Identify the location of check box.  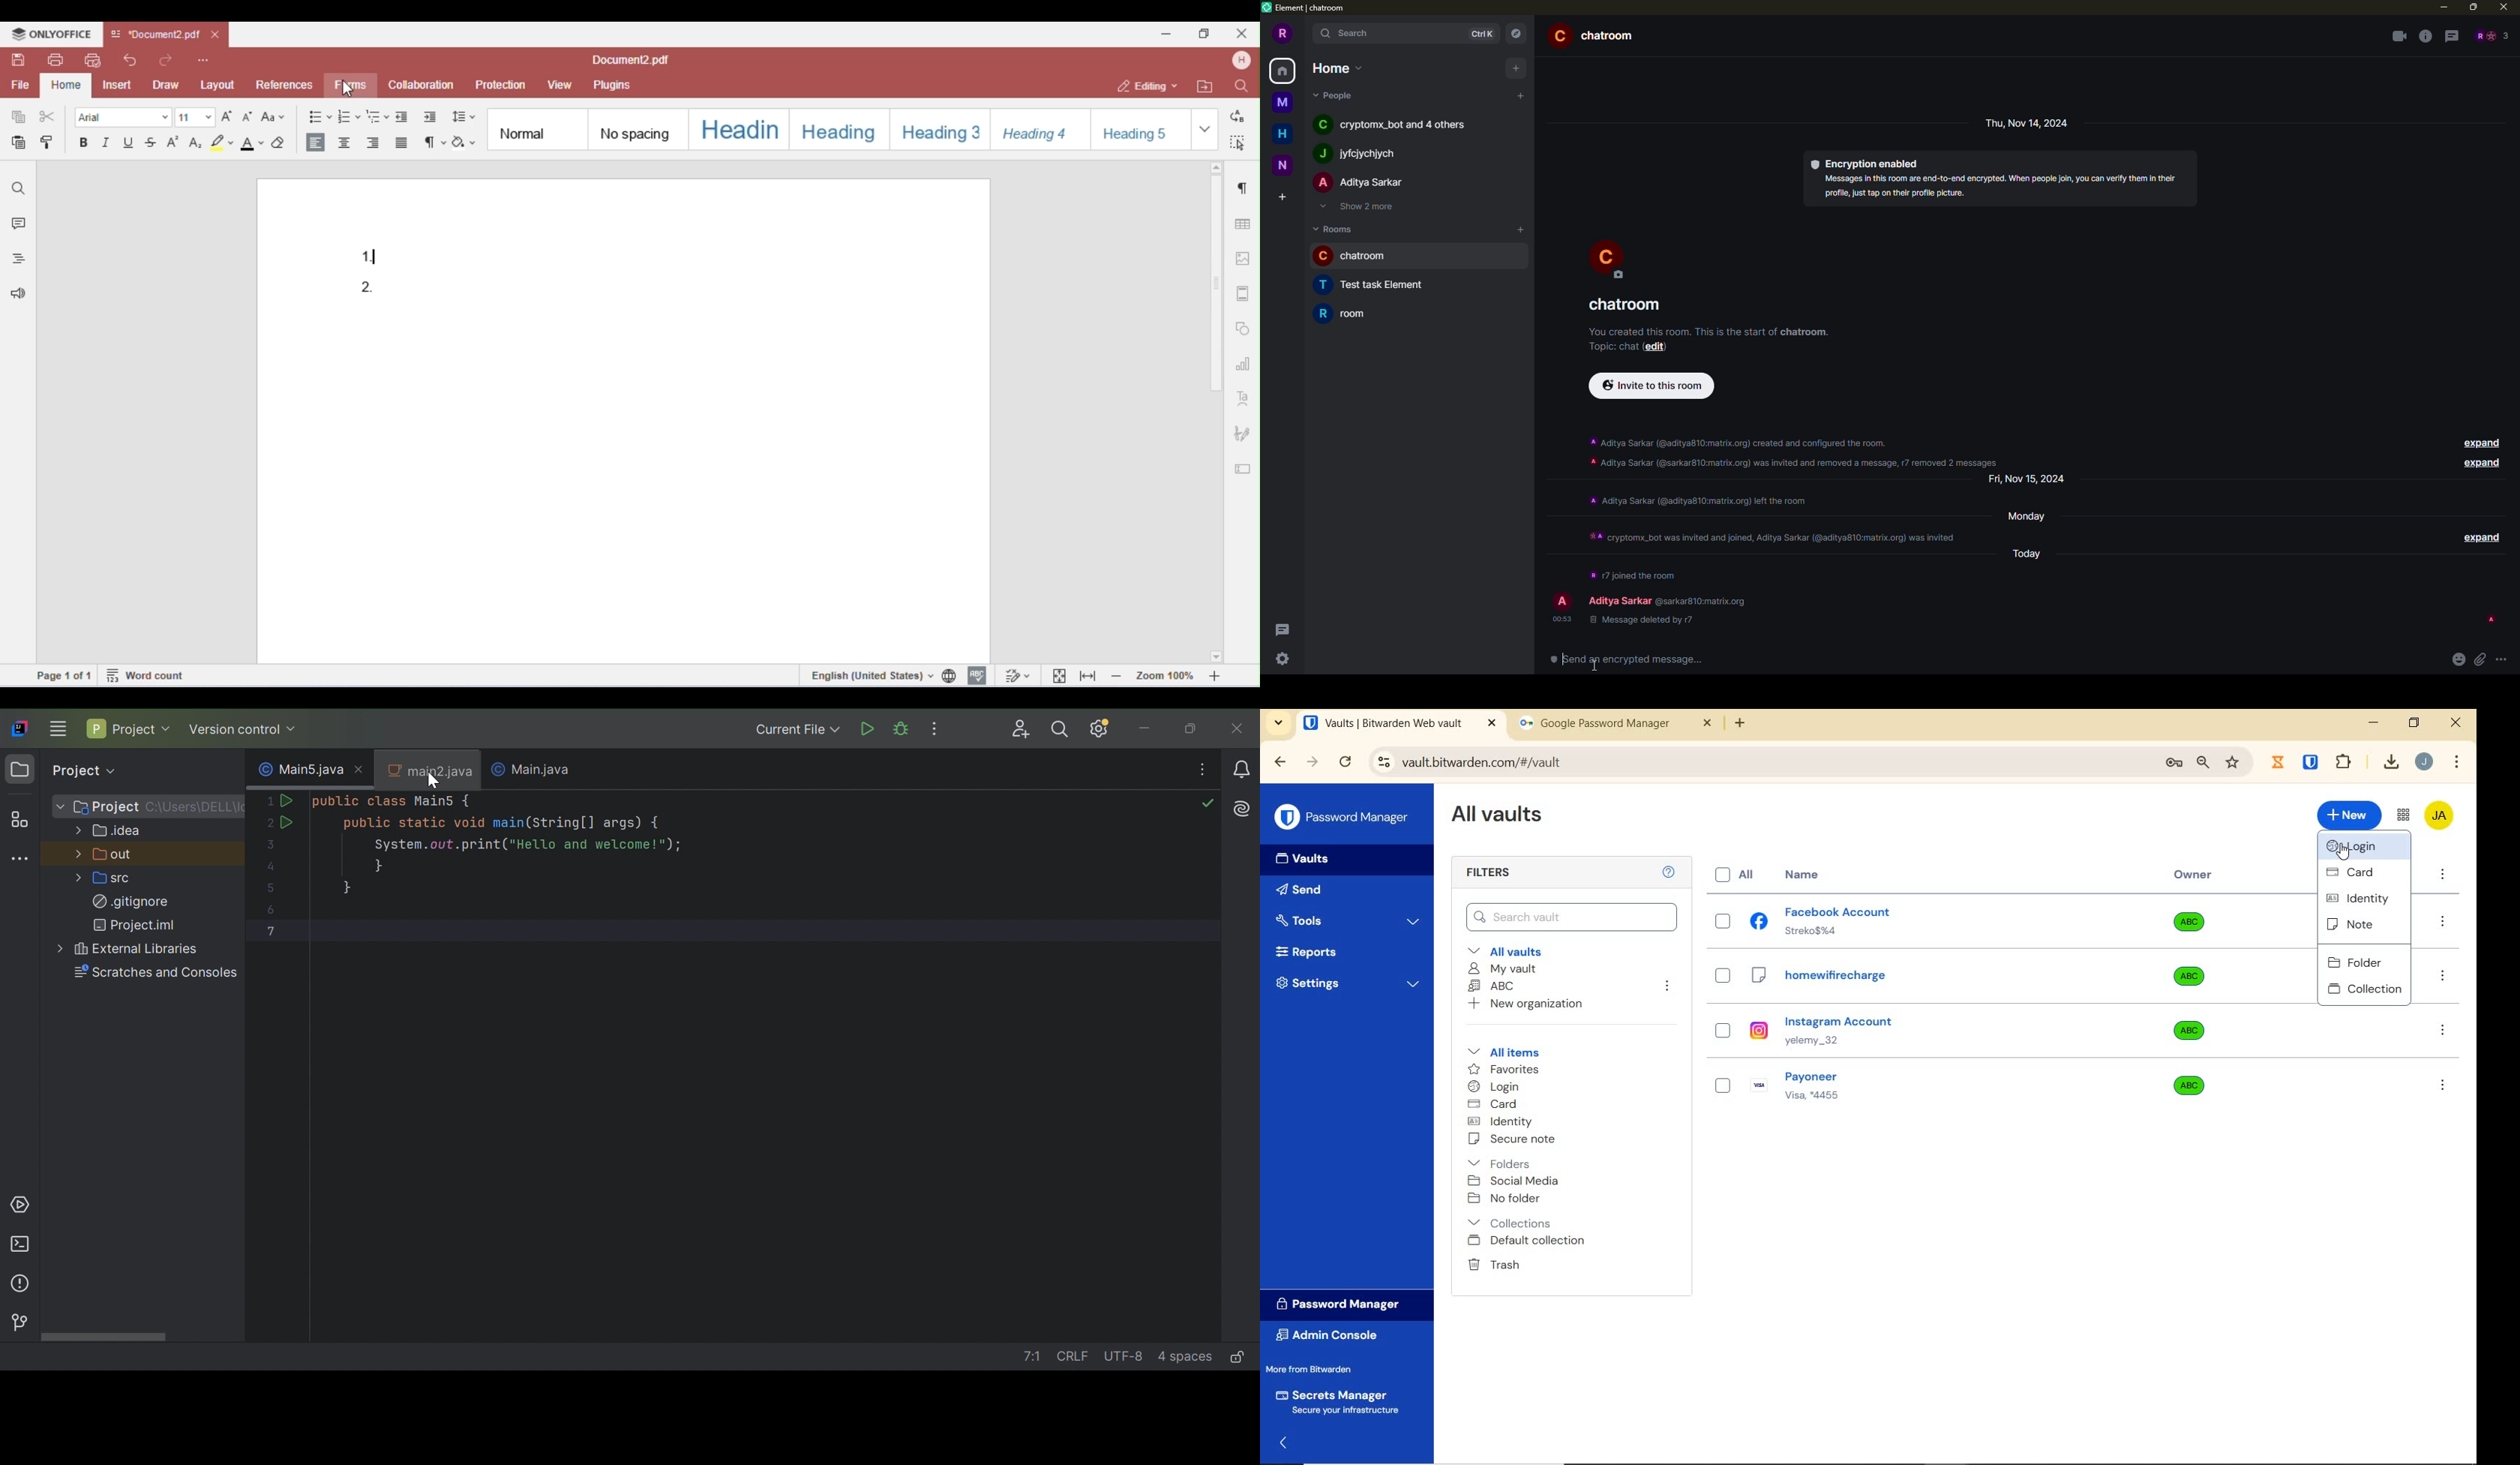
(1720, 923).